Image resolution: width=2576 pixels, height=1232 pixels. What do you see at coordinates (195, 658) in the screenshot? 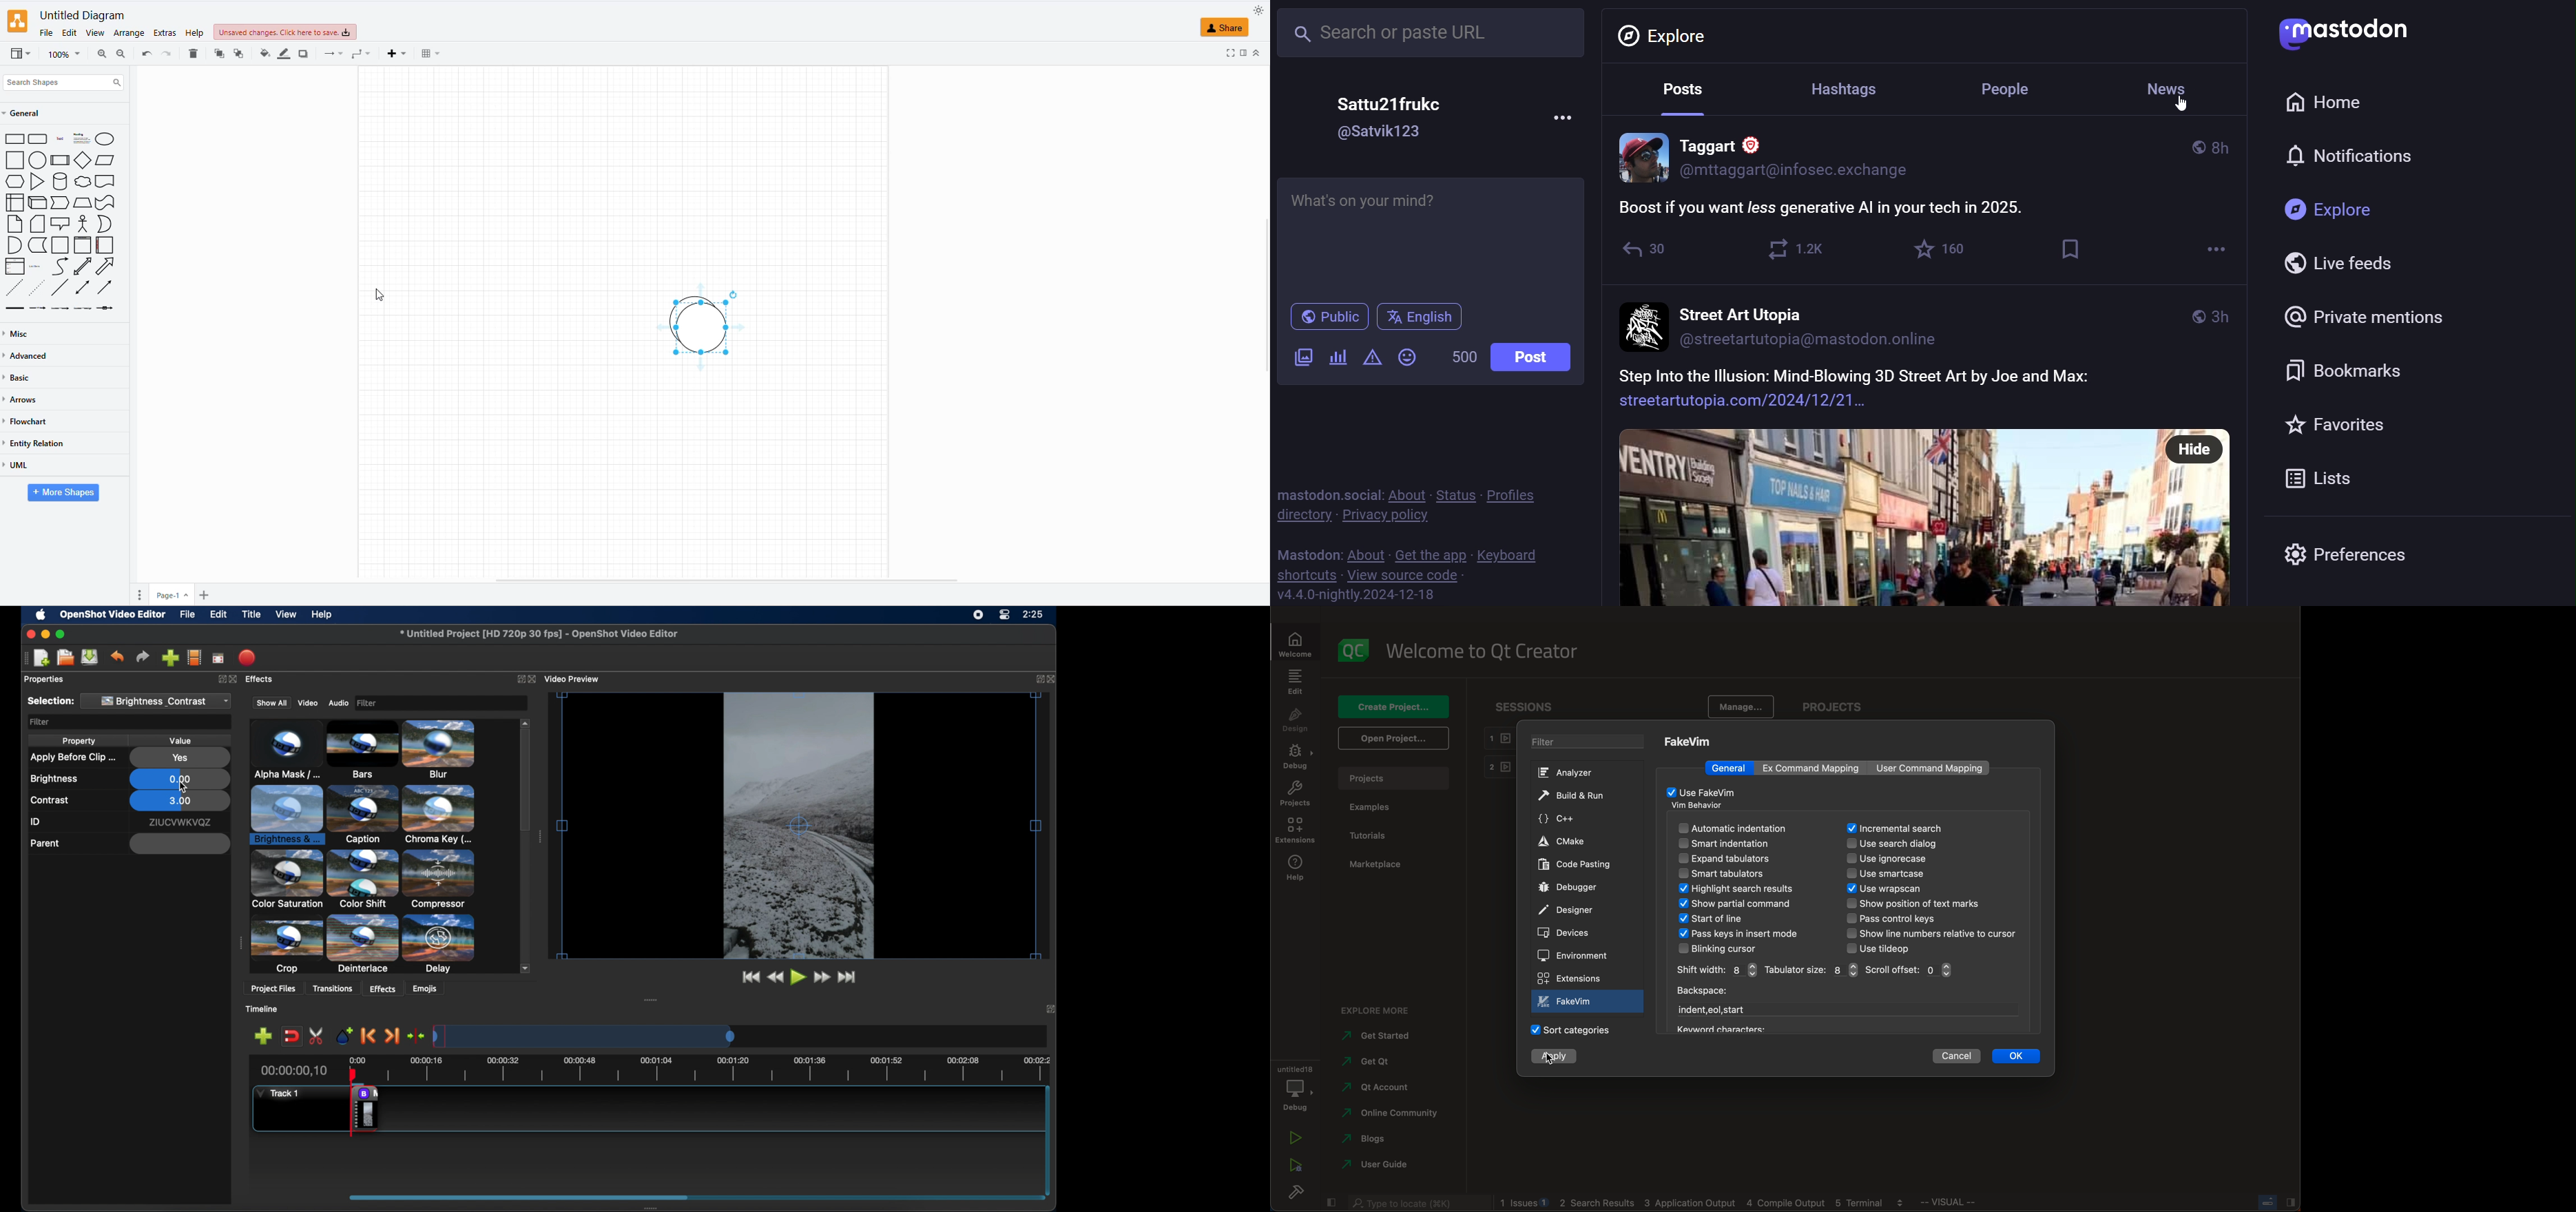
I see `explore profiles` at bounding box center [195, 658].